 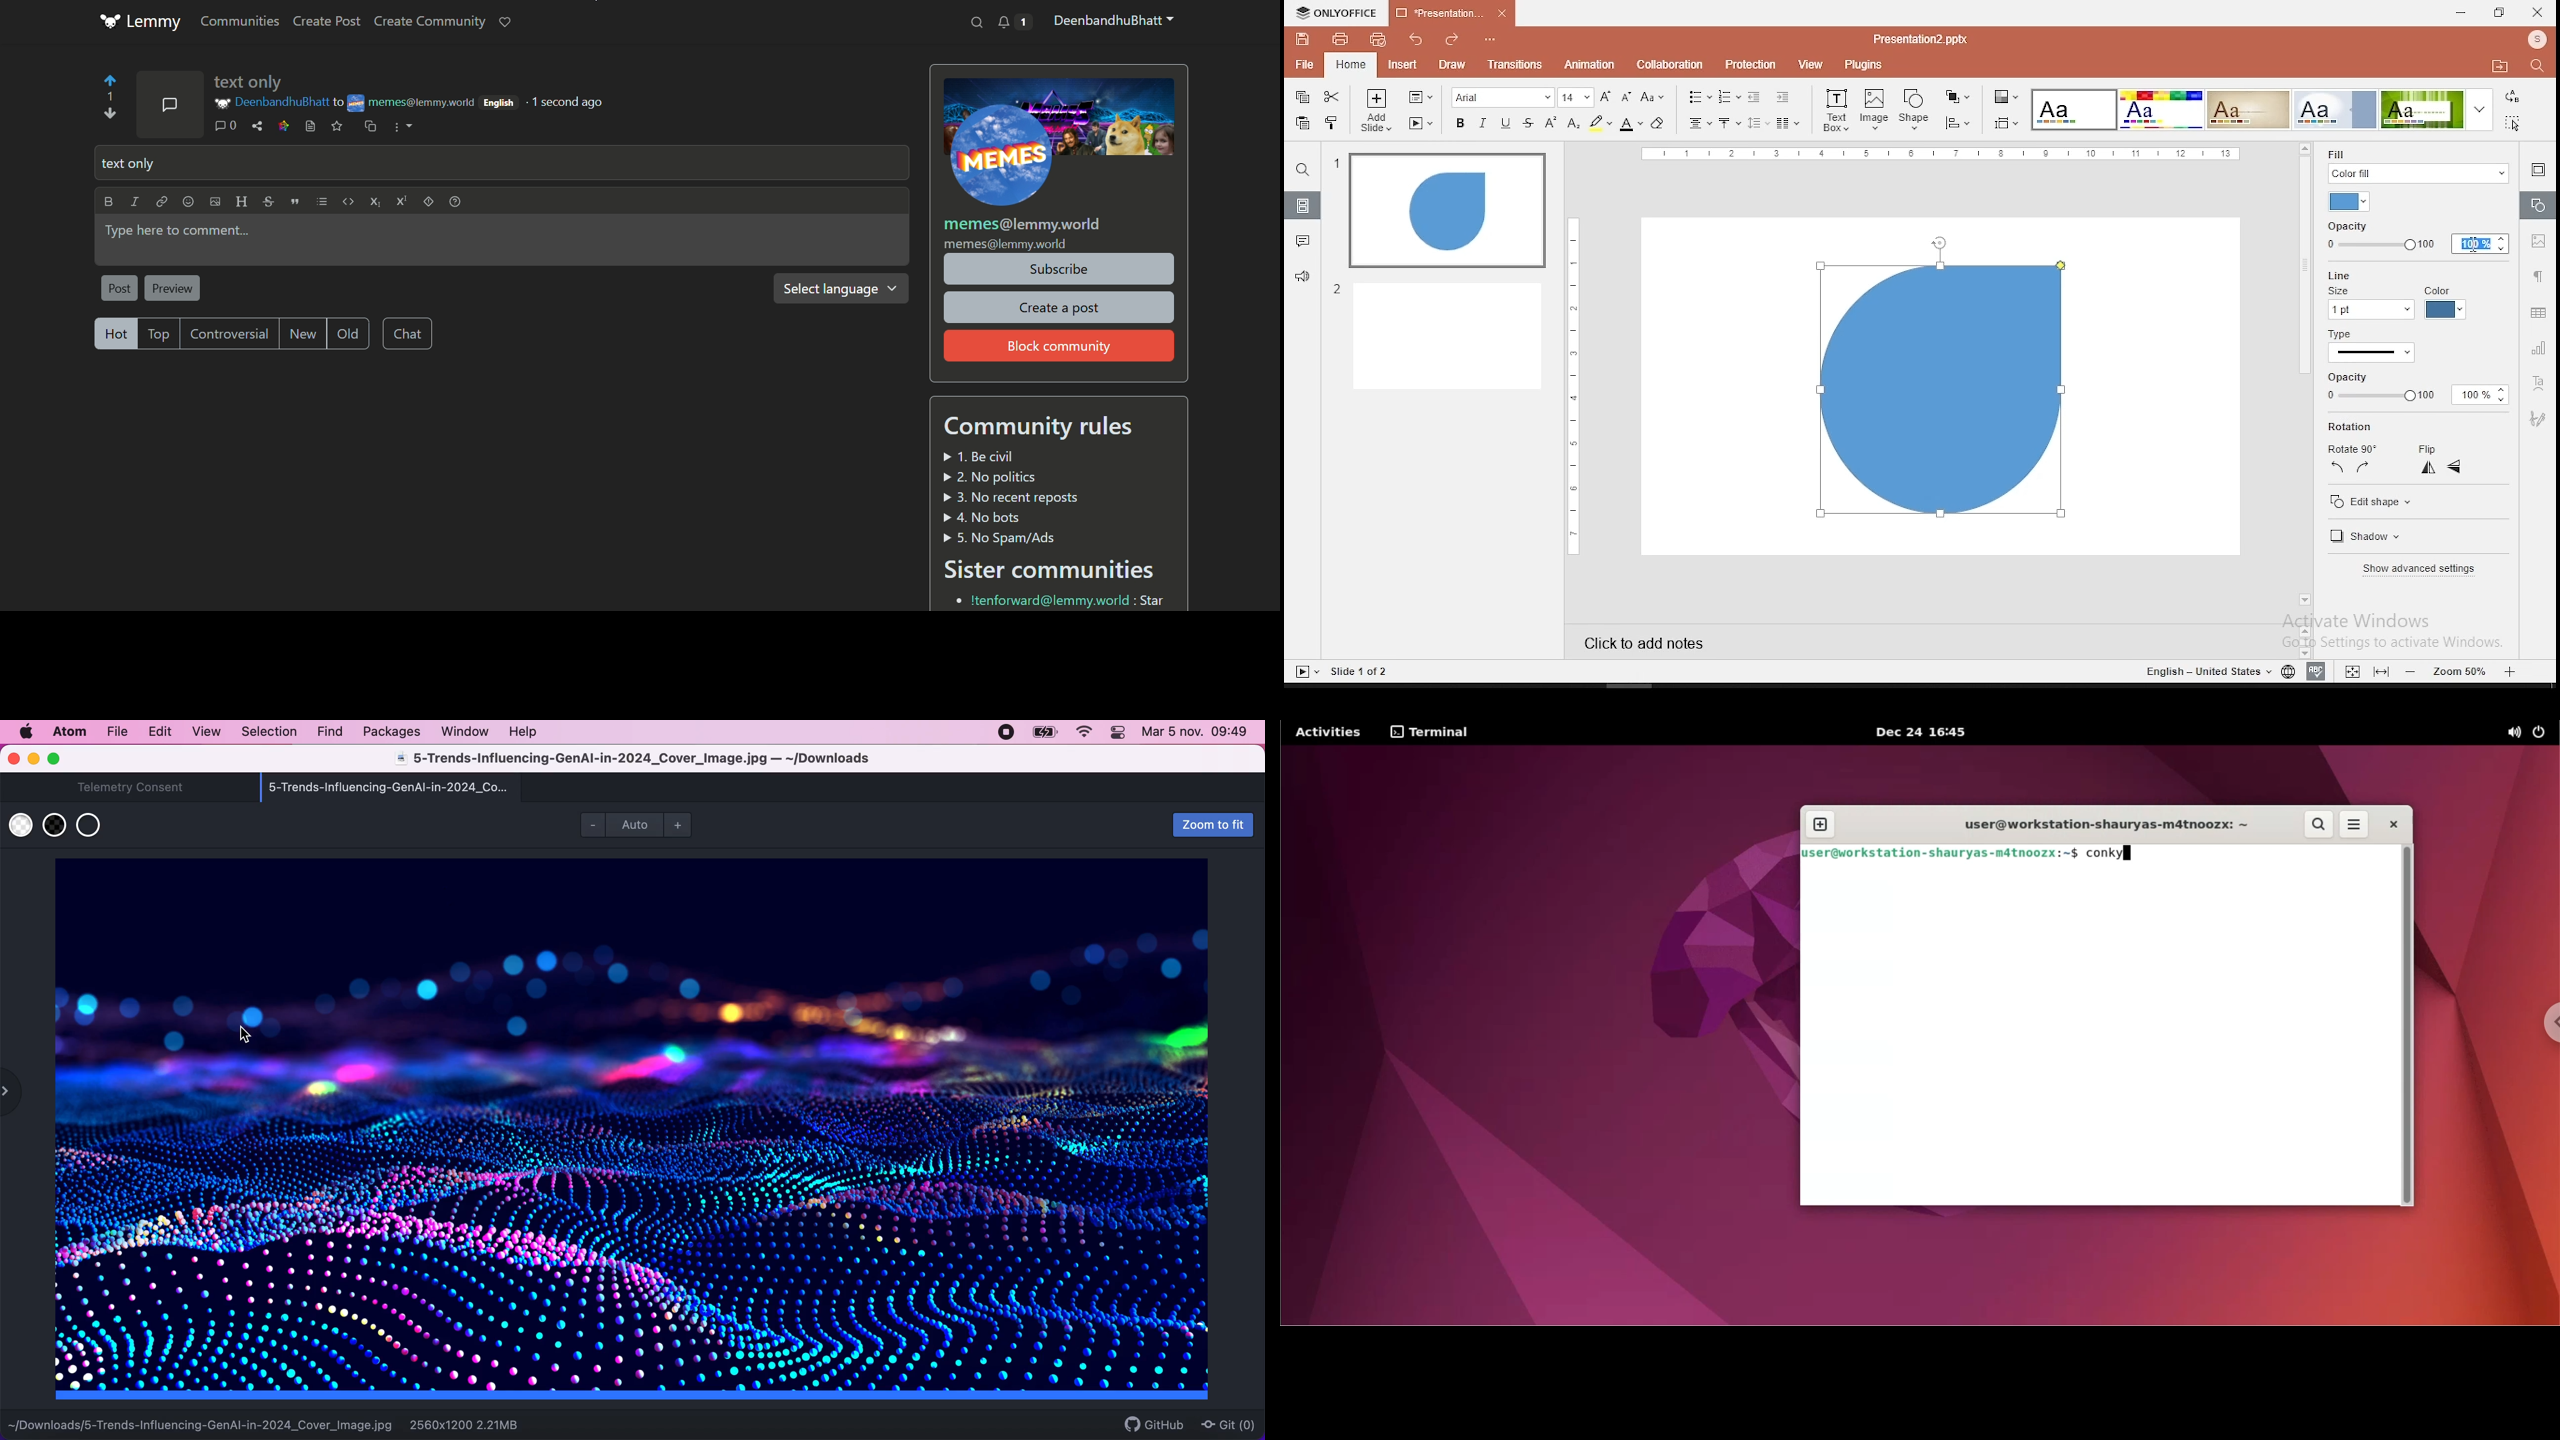 What do you see at coordinates (1300, 242) in the screenshot?
I see `comments` at bounding box center [1300, 242].